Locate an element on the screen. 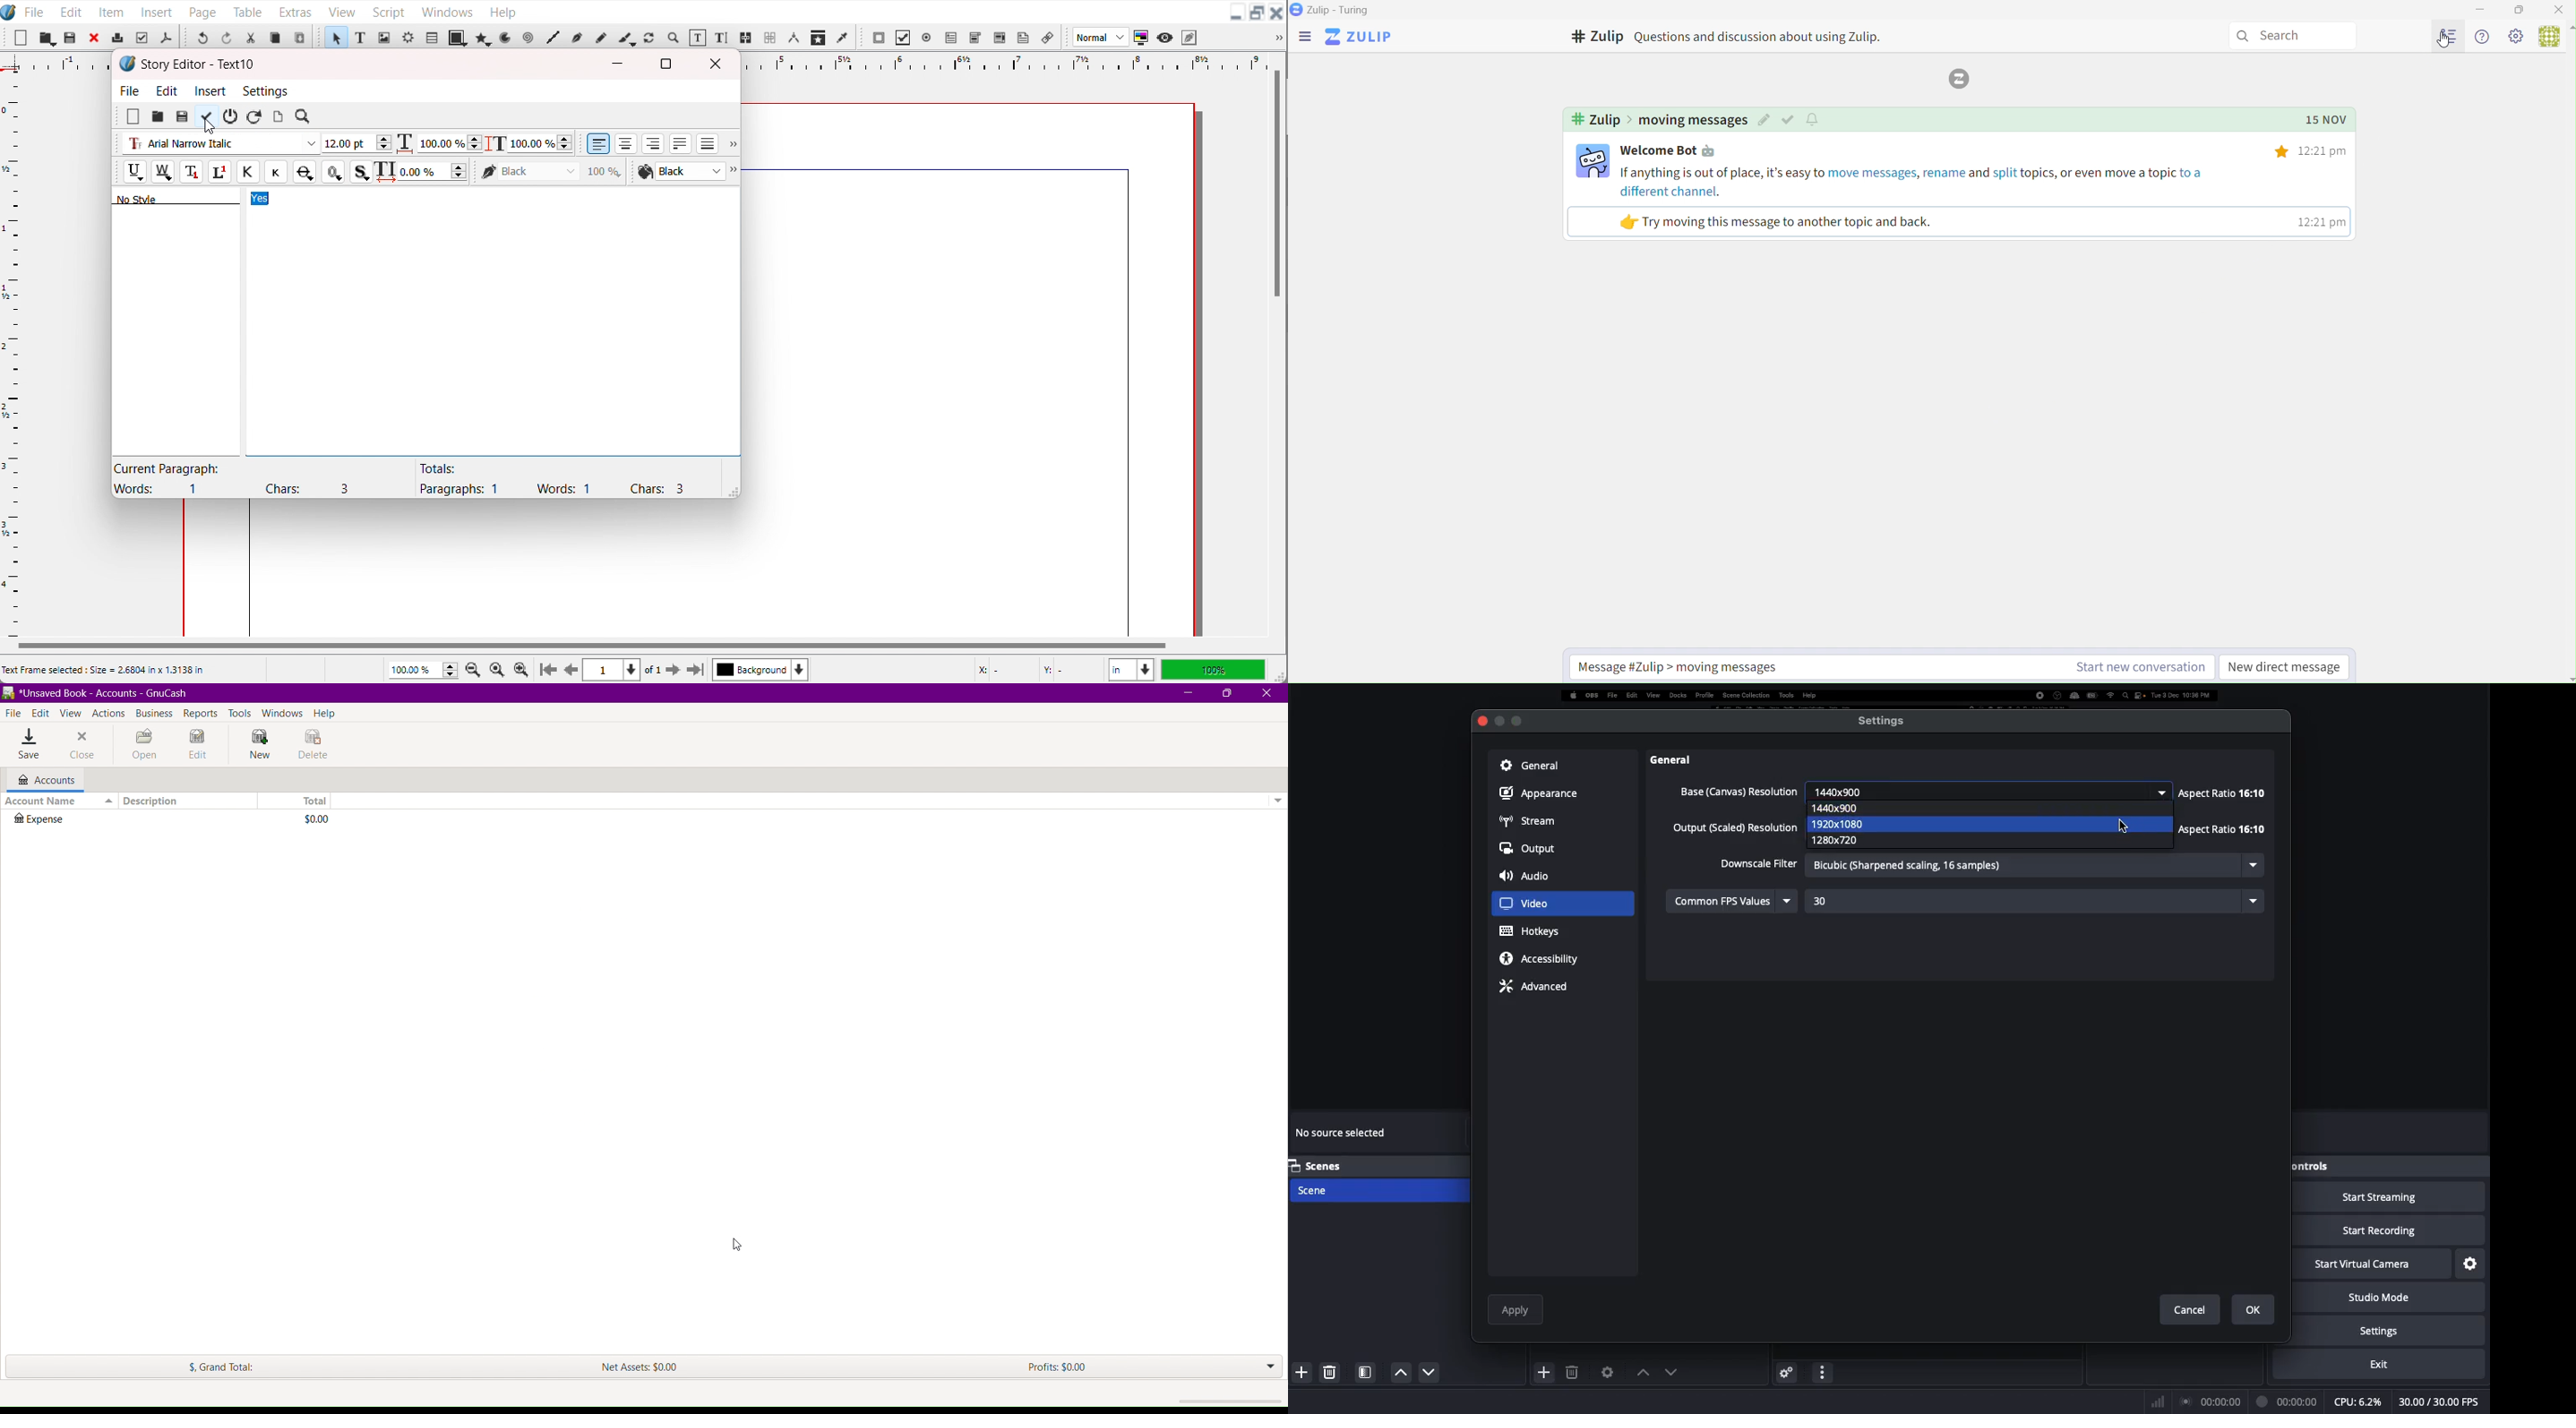 This screenshot has width=2576, height=1428. Windows is located at coordinates (282, 711).